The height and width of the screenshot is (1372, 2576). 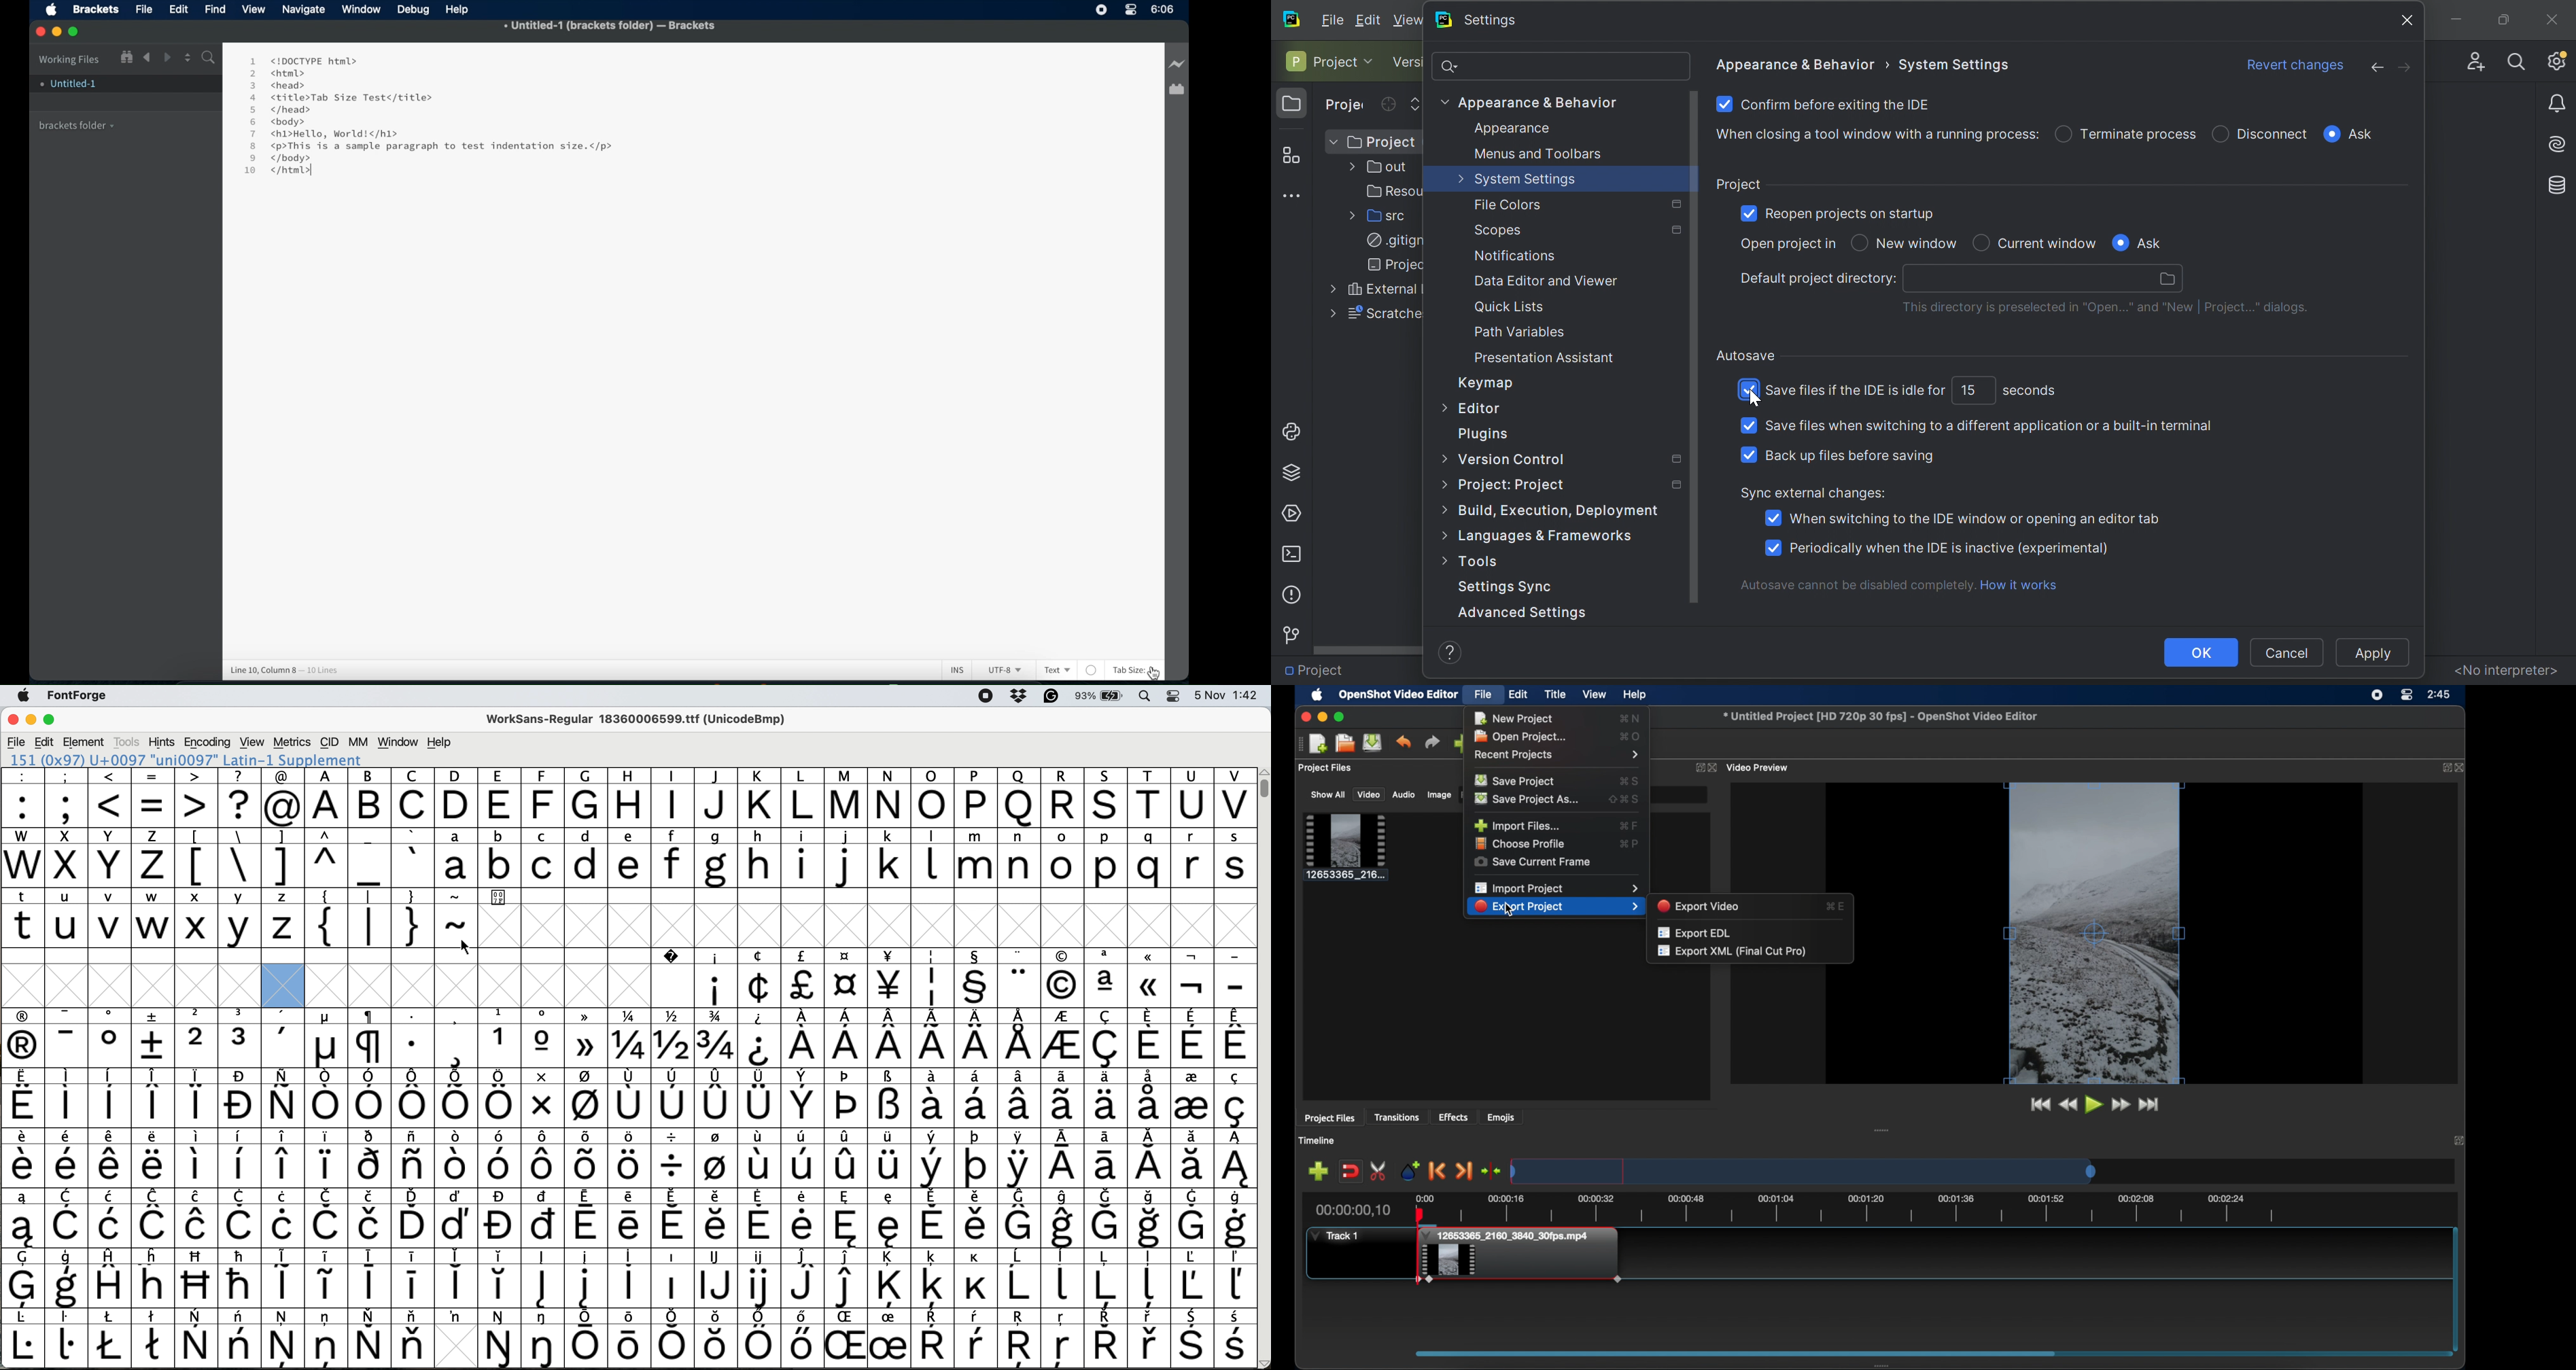 What do you see at coordinates (23, 1039) in the screenshot?
I see `symbol` at bounding box center [23, 1039].